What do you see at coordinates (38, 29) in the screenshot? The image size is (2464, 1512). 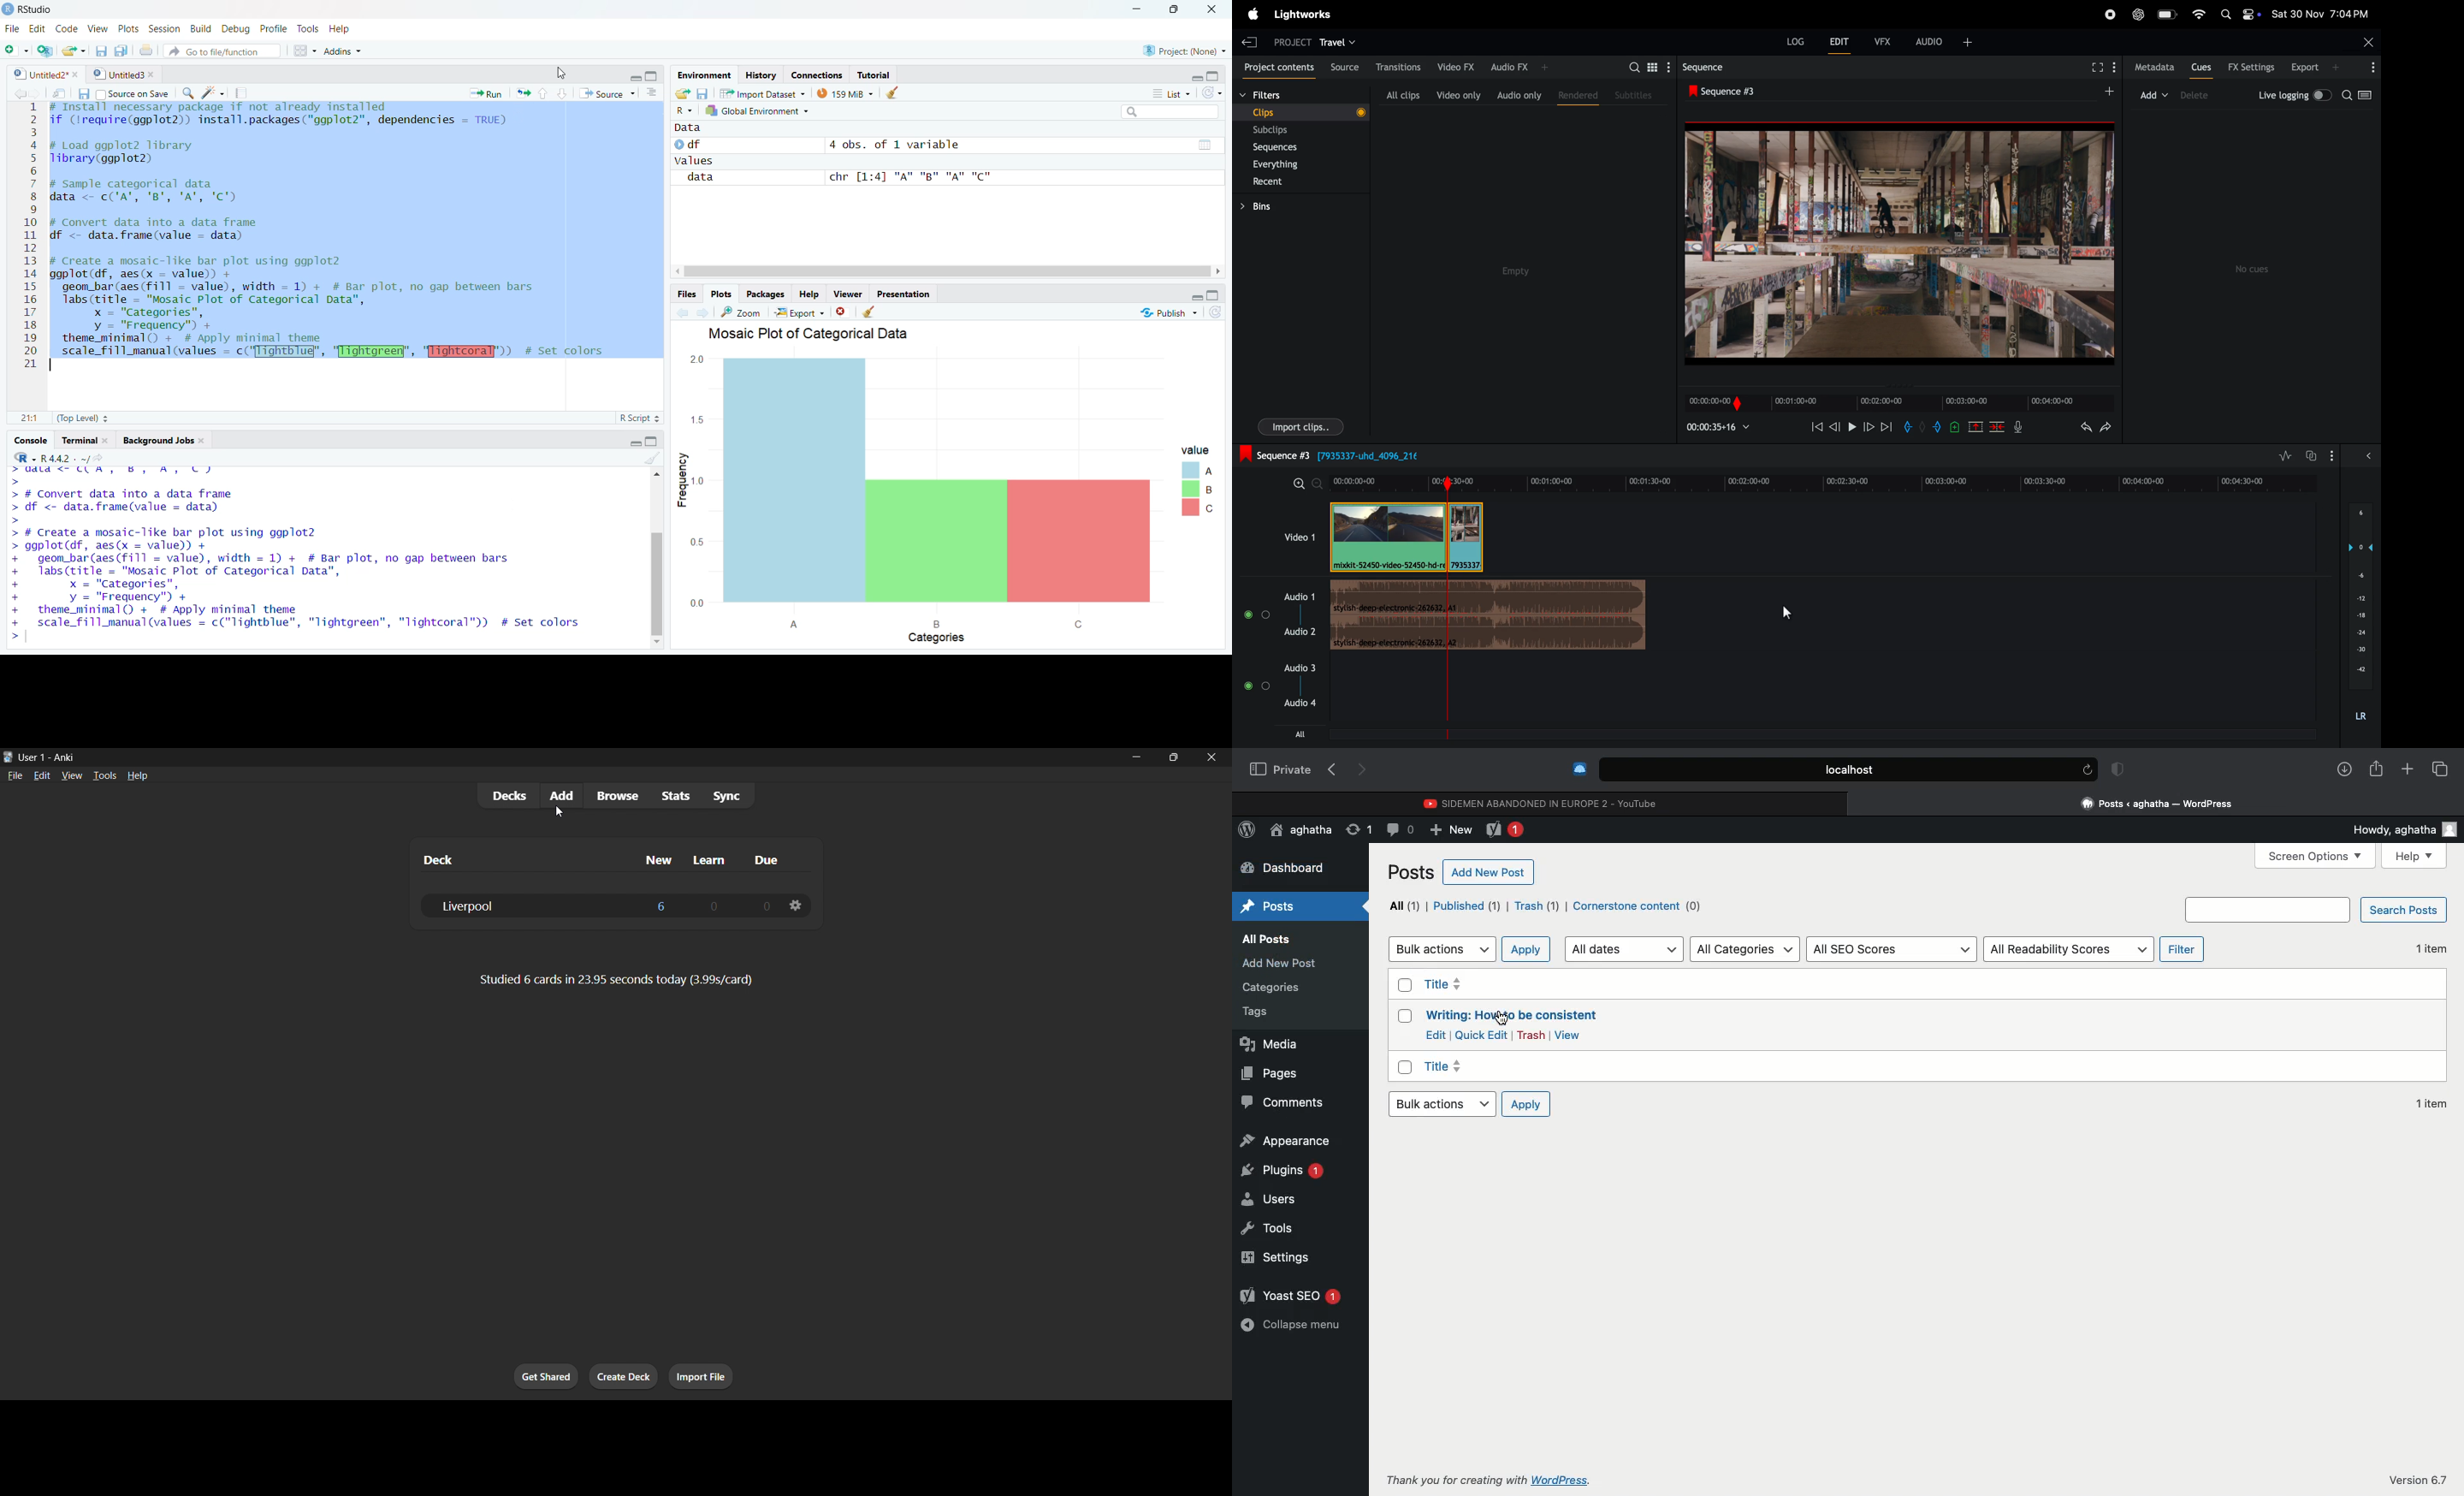 I see `Edit` at bounding box center [38, 29].